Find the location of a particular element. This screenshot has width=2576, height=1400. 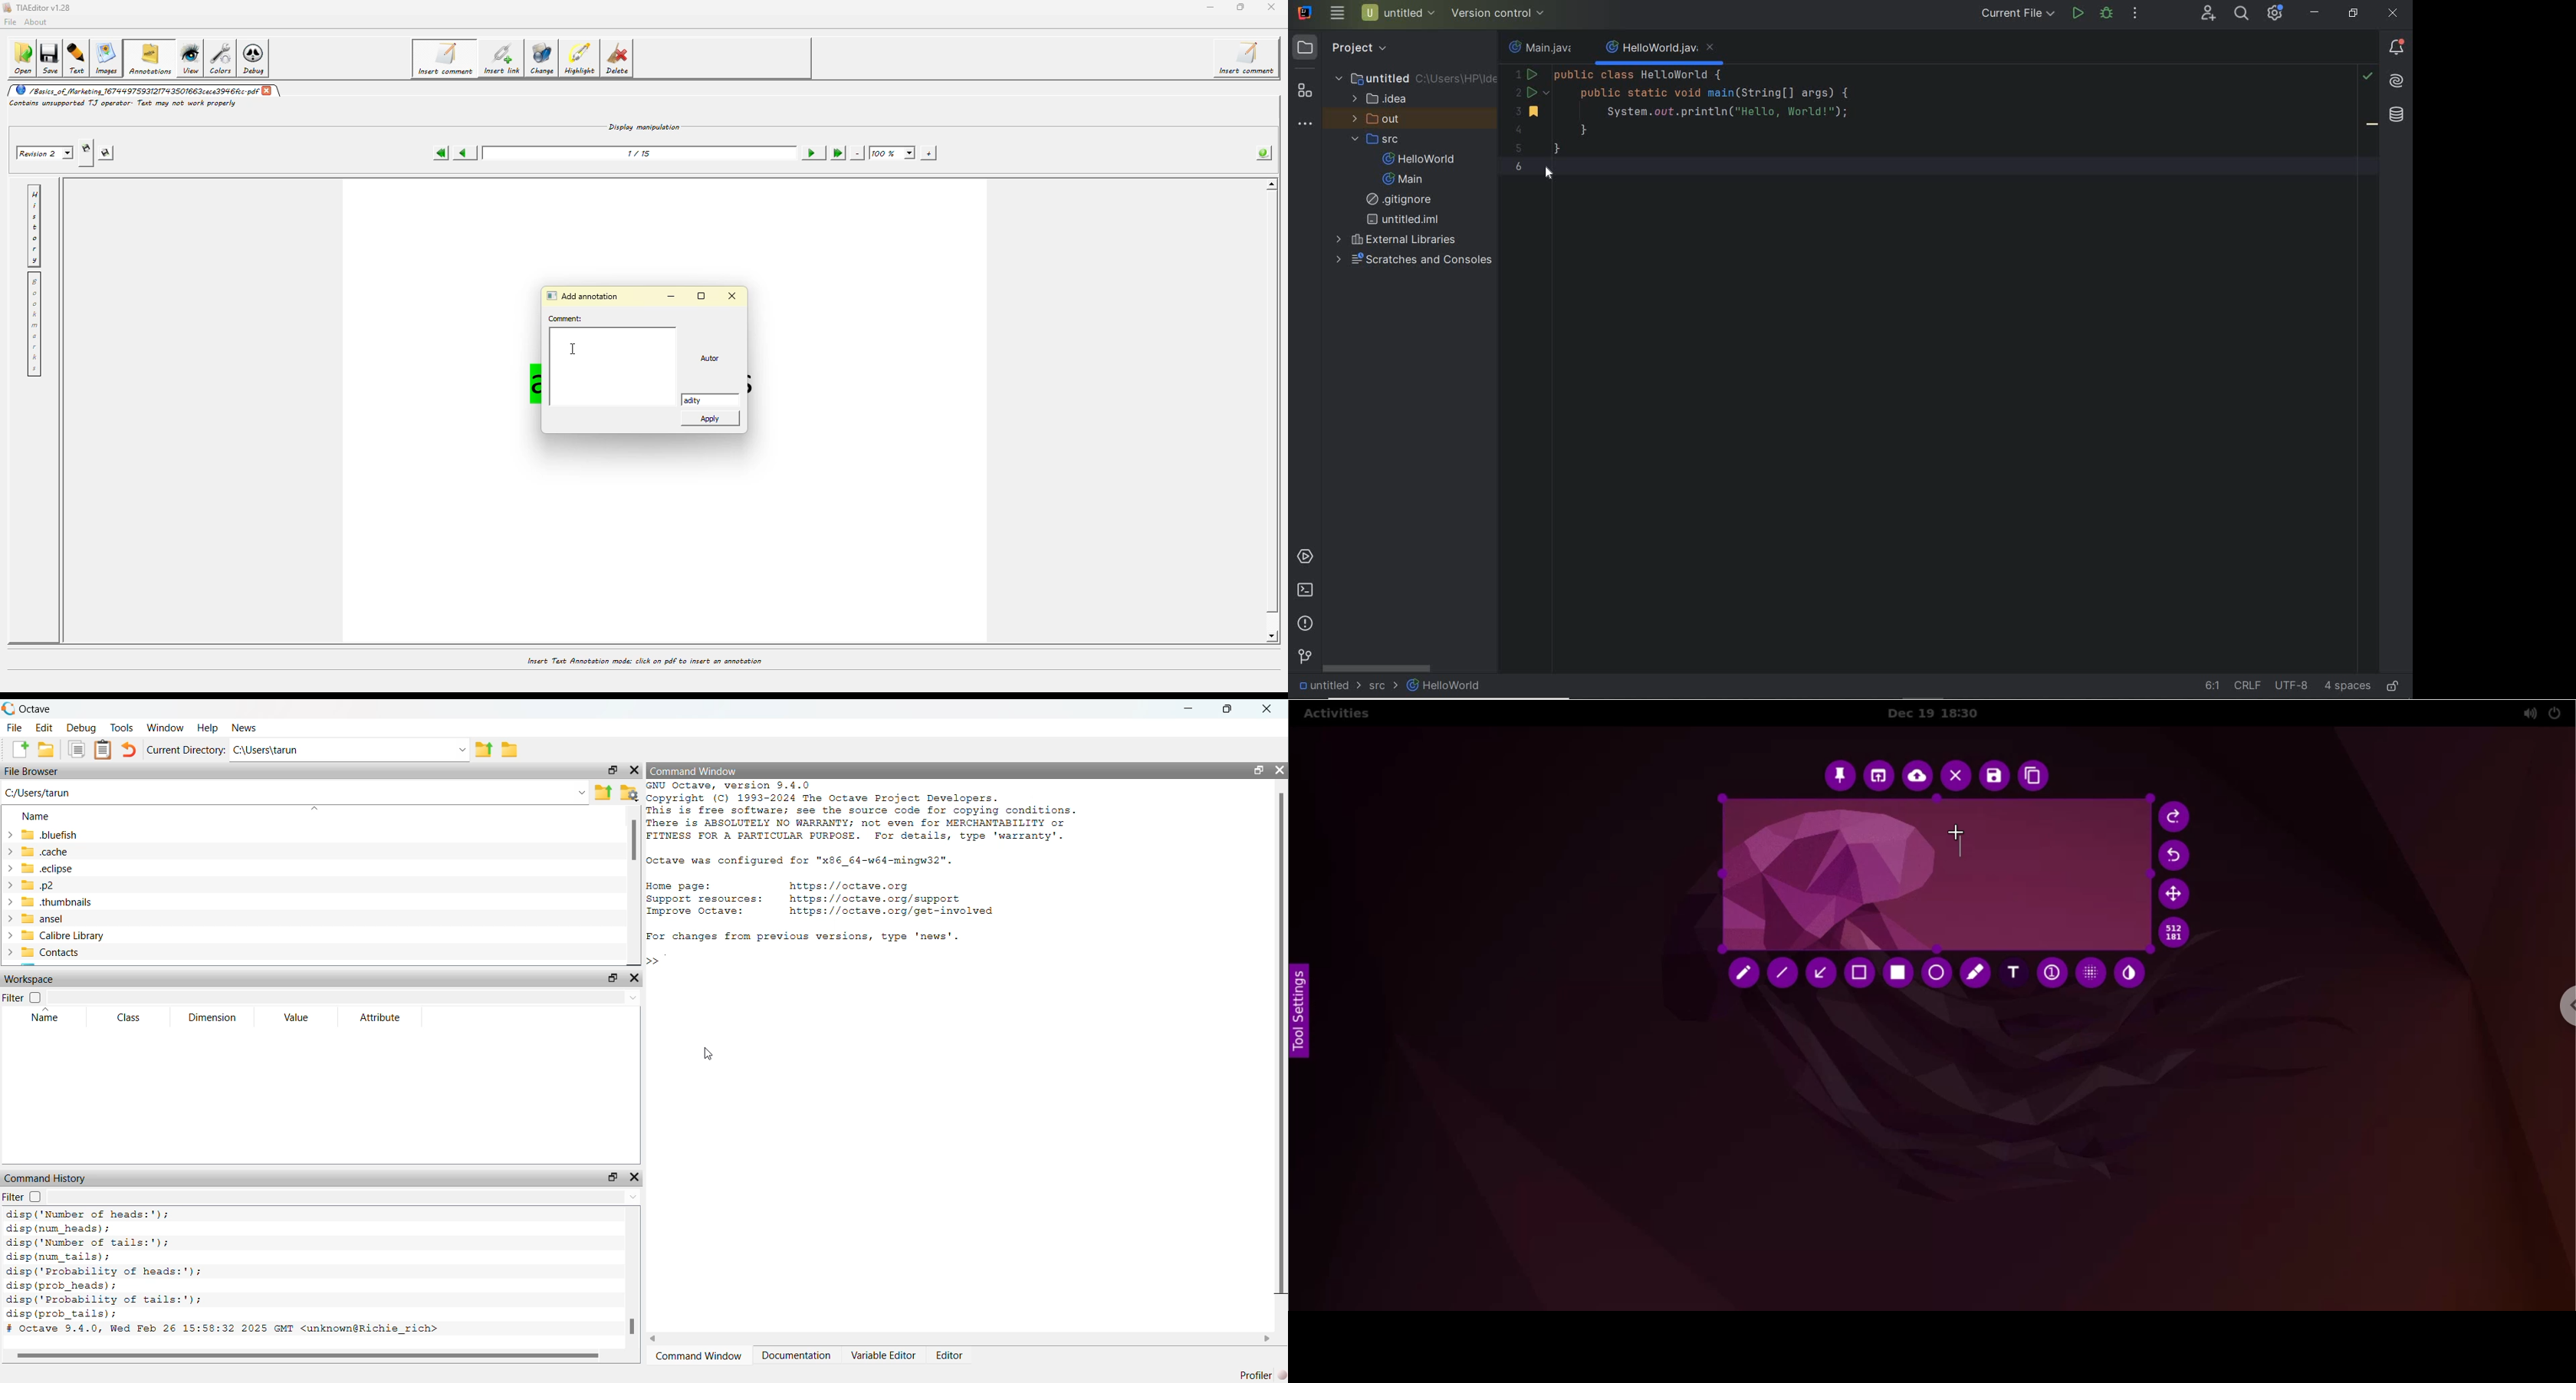

Class is located at coordinates (128, 1017).